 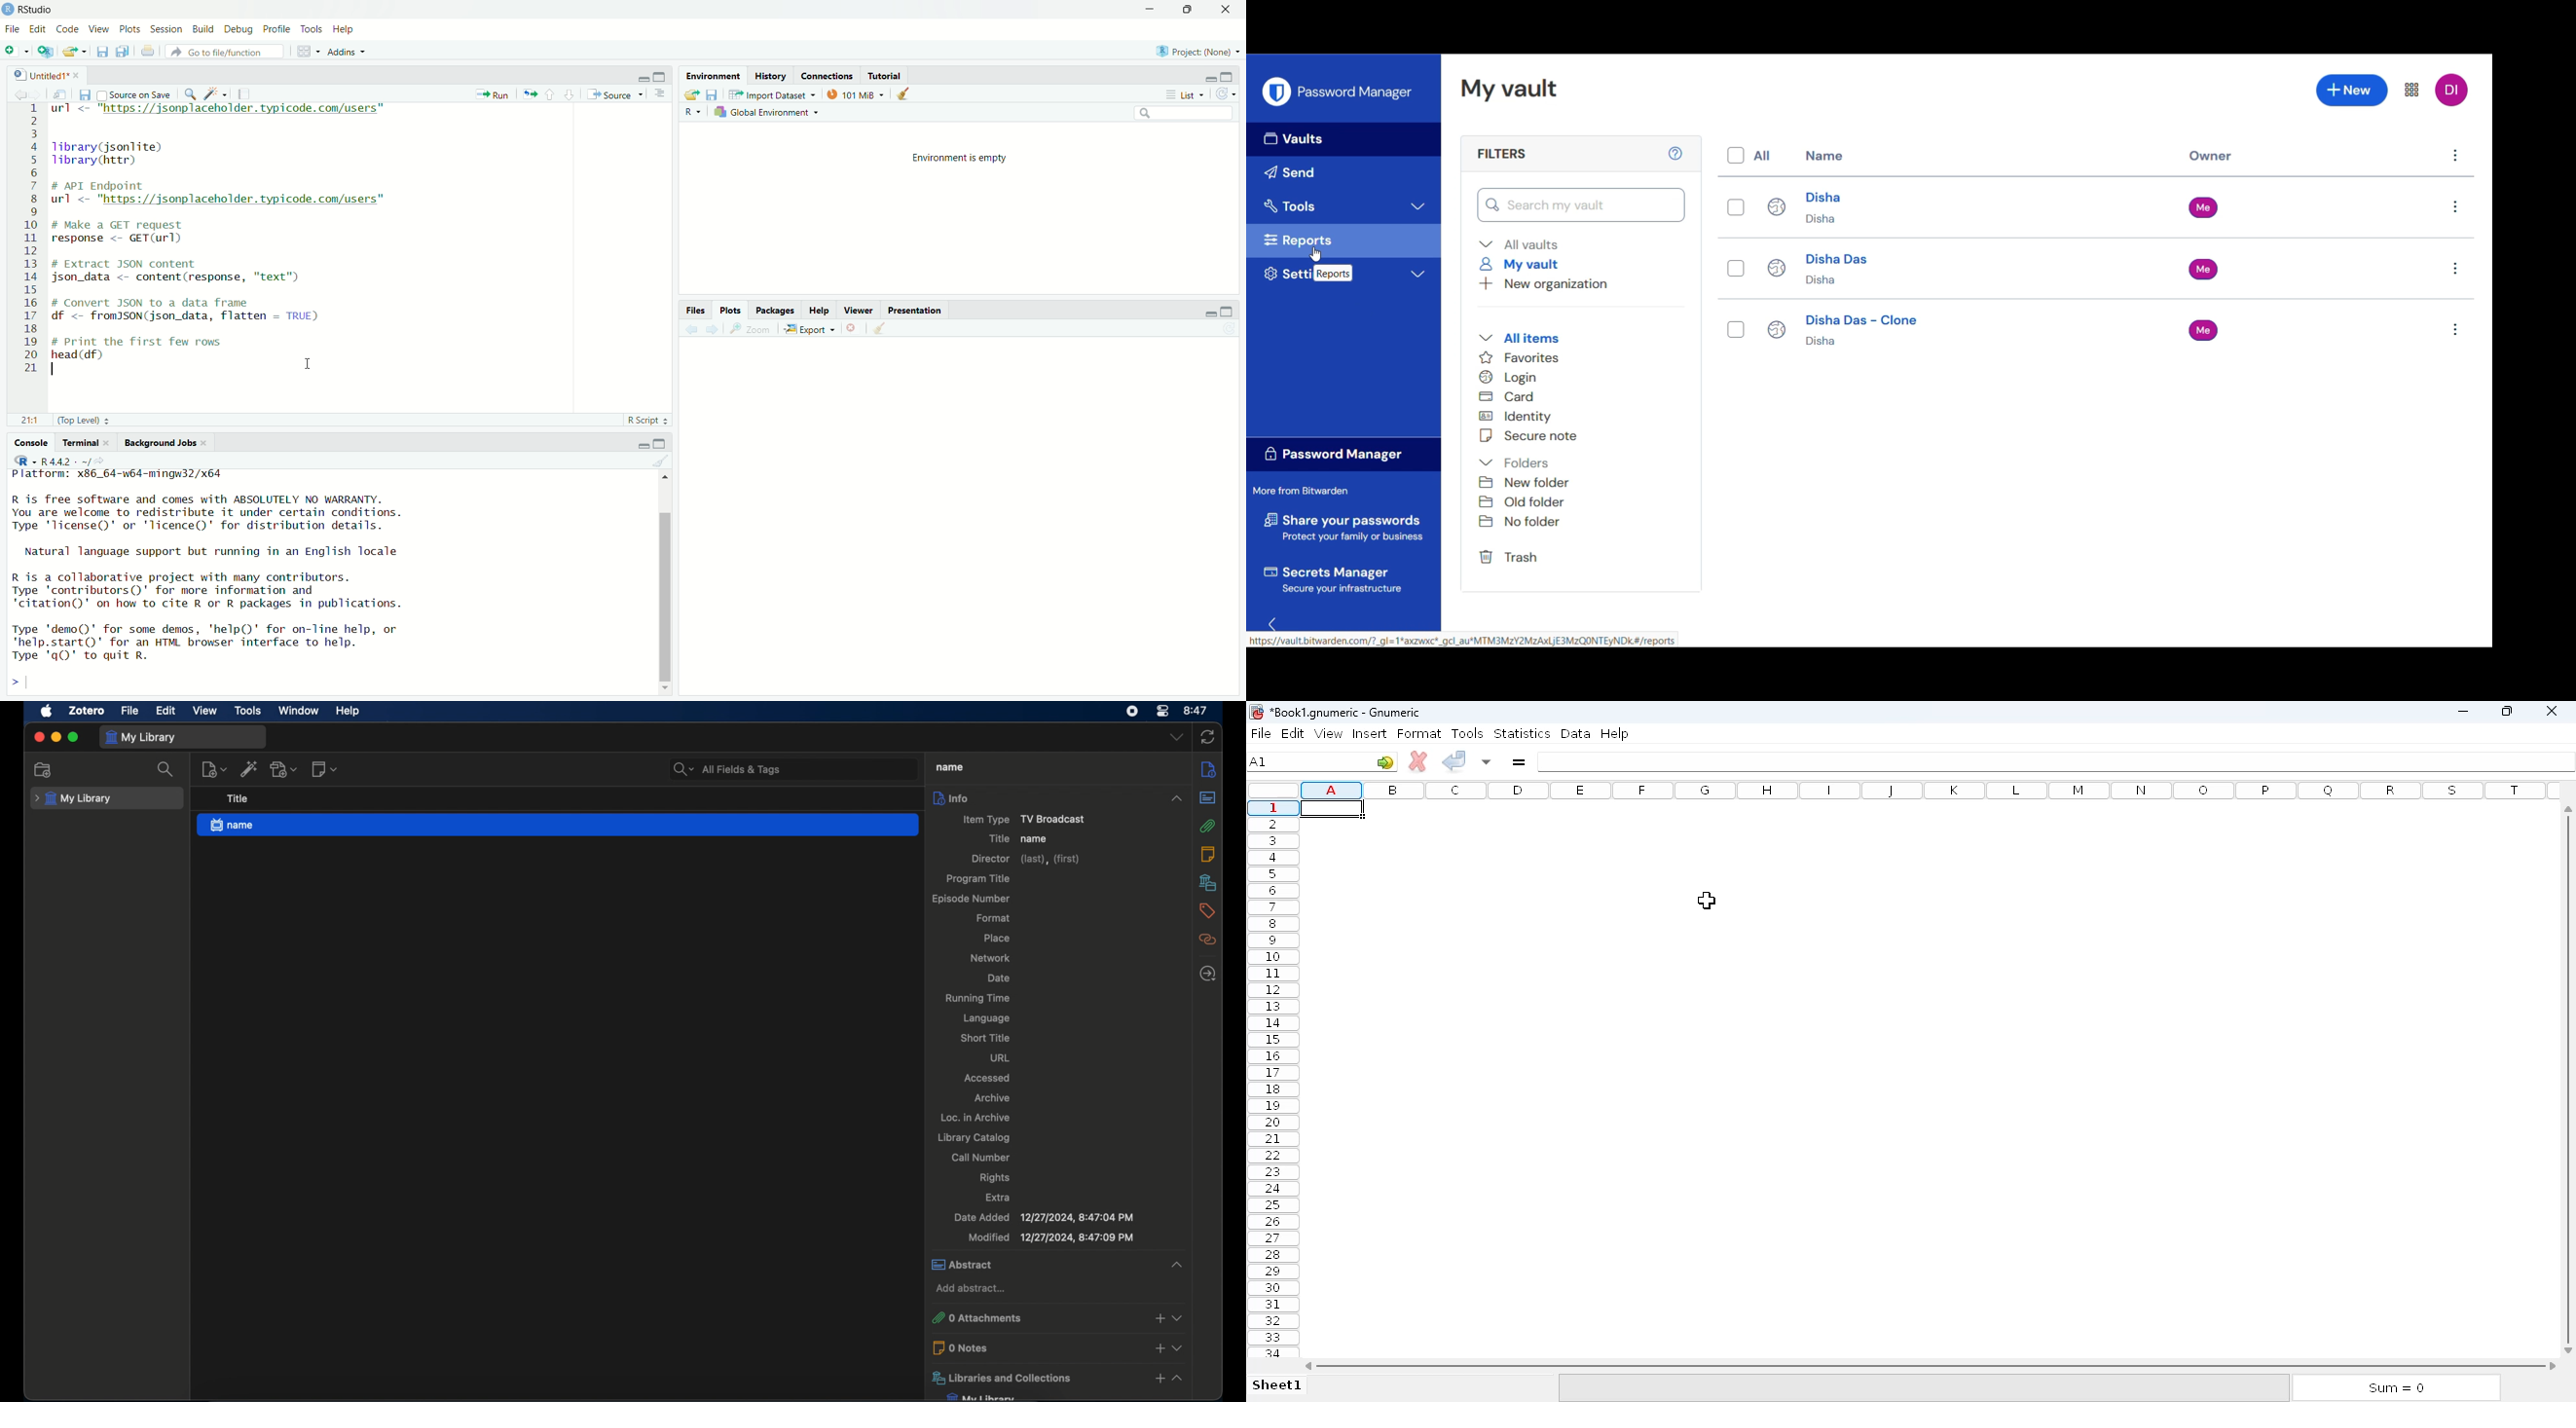 What do you see at coordinates (2214, 269) in the screenshot?
I see `disha das login entry owner` at bounding box center [2214, 269].